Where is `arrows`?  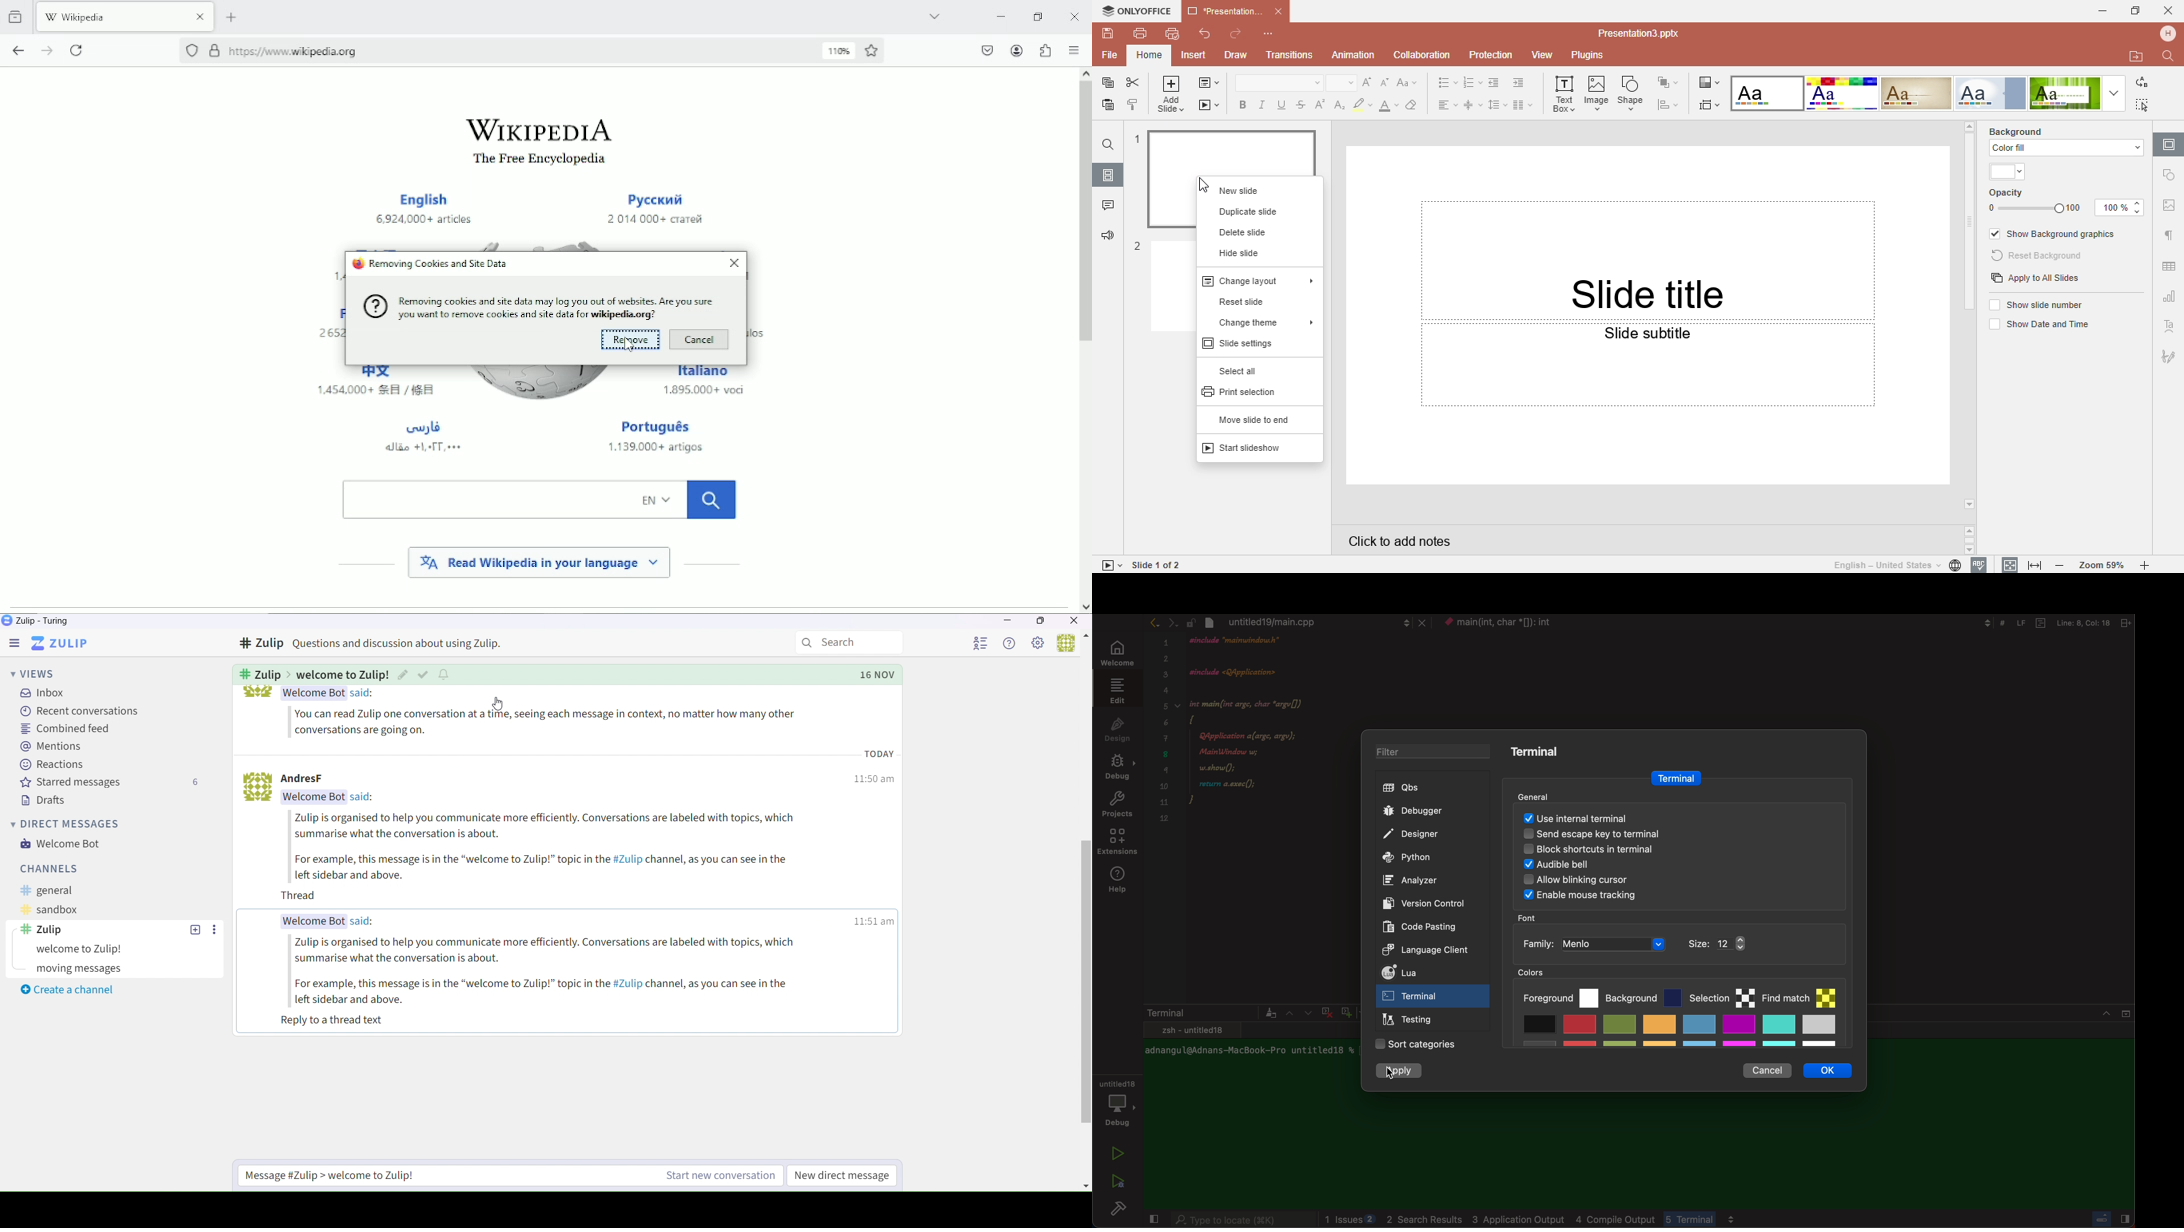 arrows is located at coordinates (1163, 622).